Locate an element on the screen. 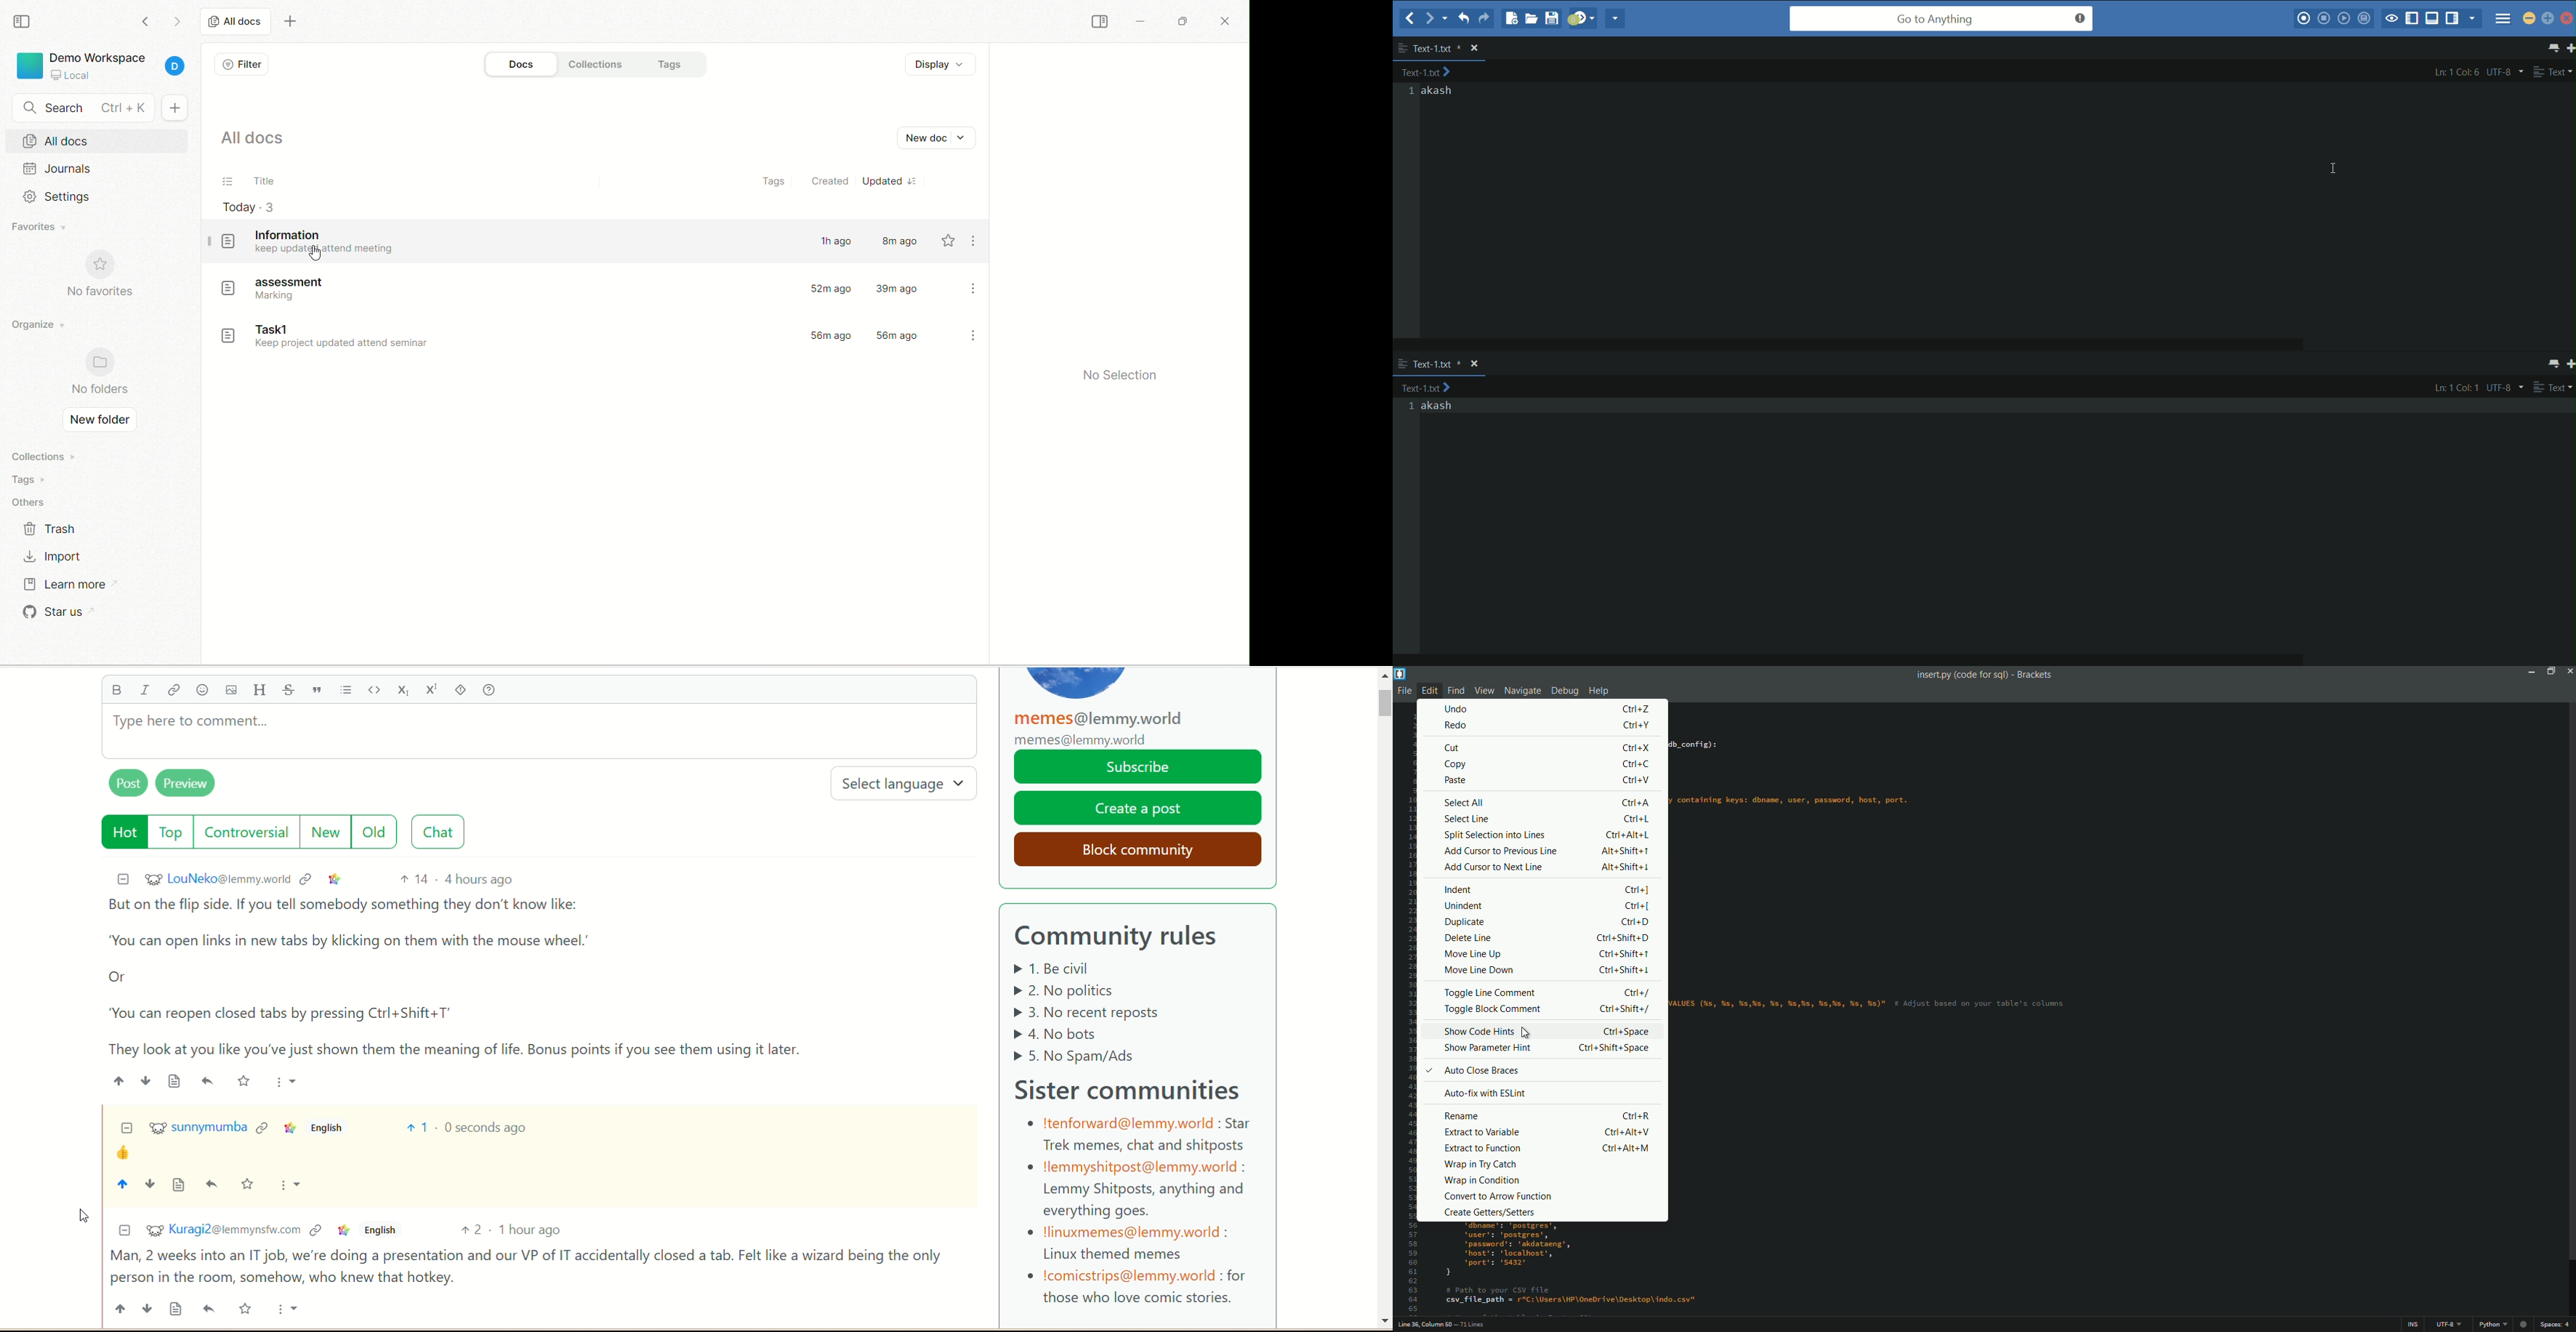 The width and height of the screenshot is (2576, 1344). cut is located at coordinates (1453, 748).